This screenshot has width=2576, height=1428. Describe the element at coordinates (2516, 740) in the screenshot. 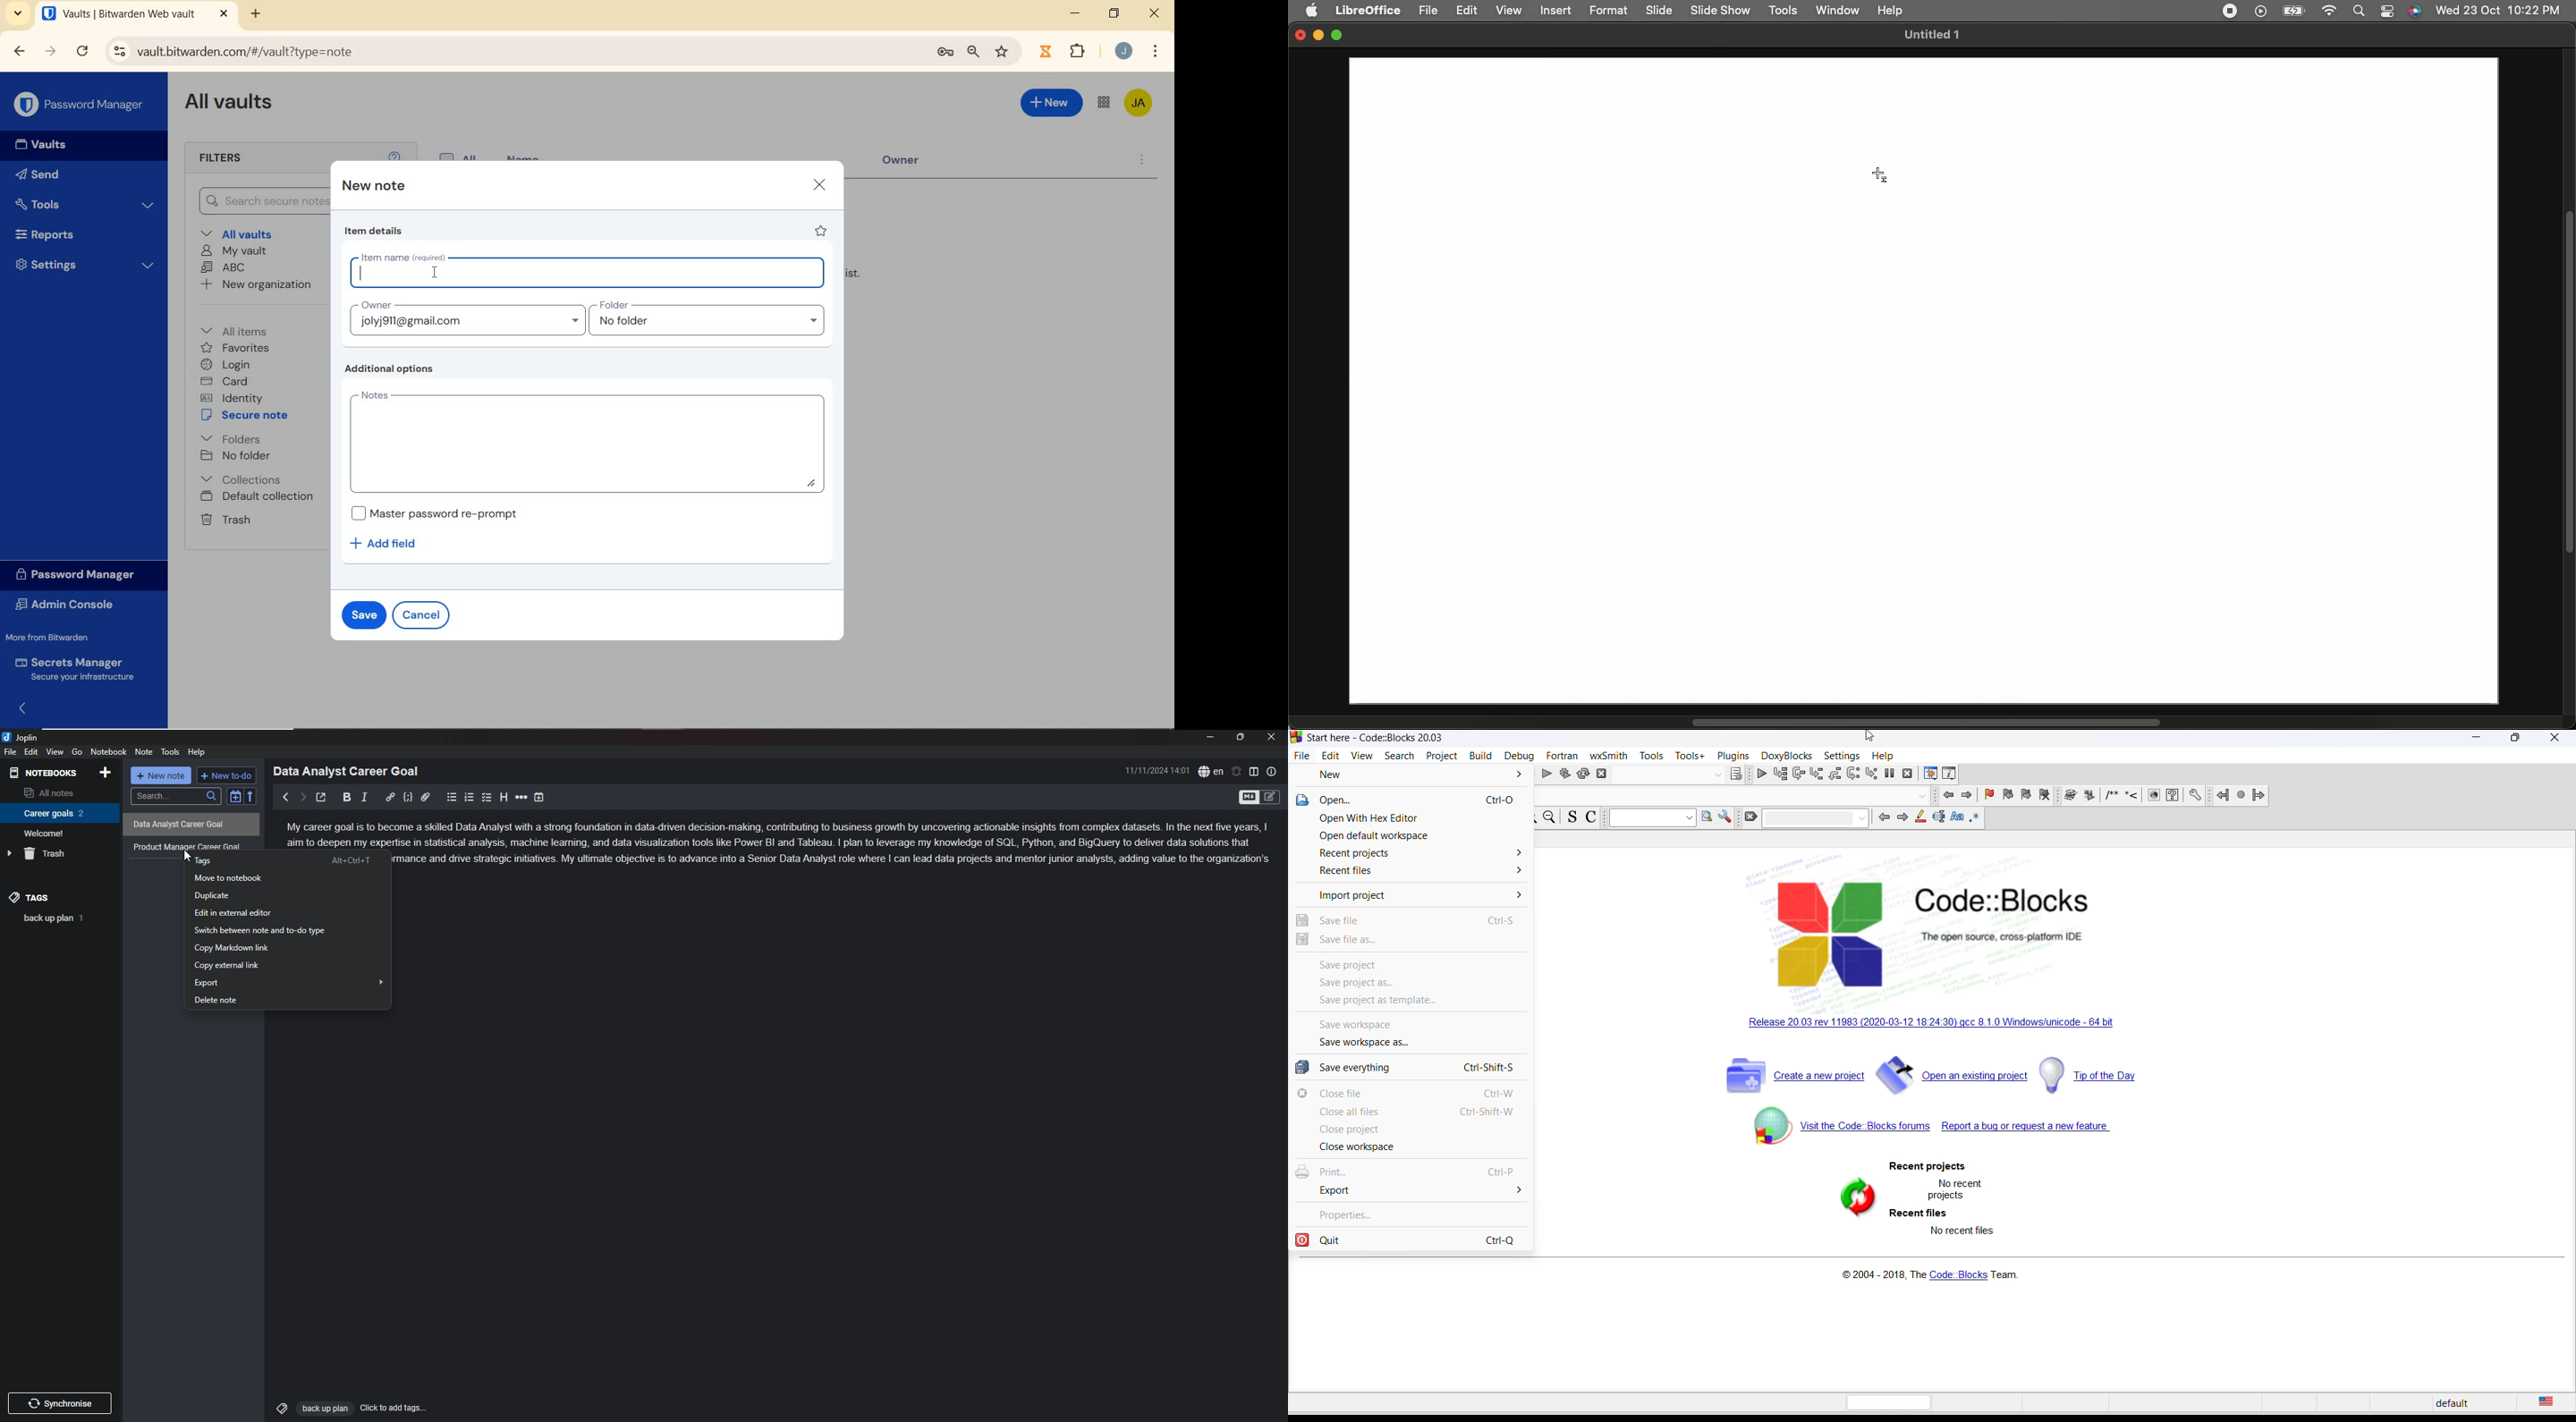

I see `maximize` at that location.